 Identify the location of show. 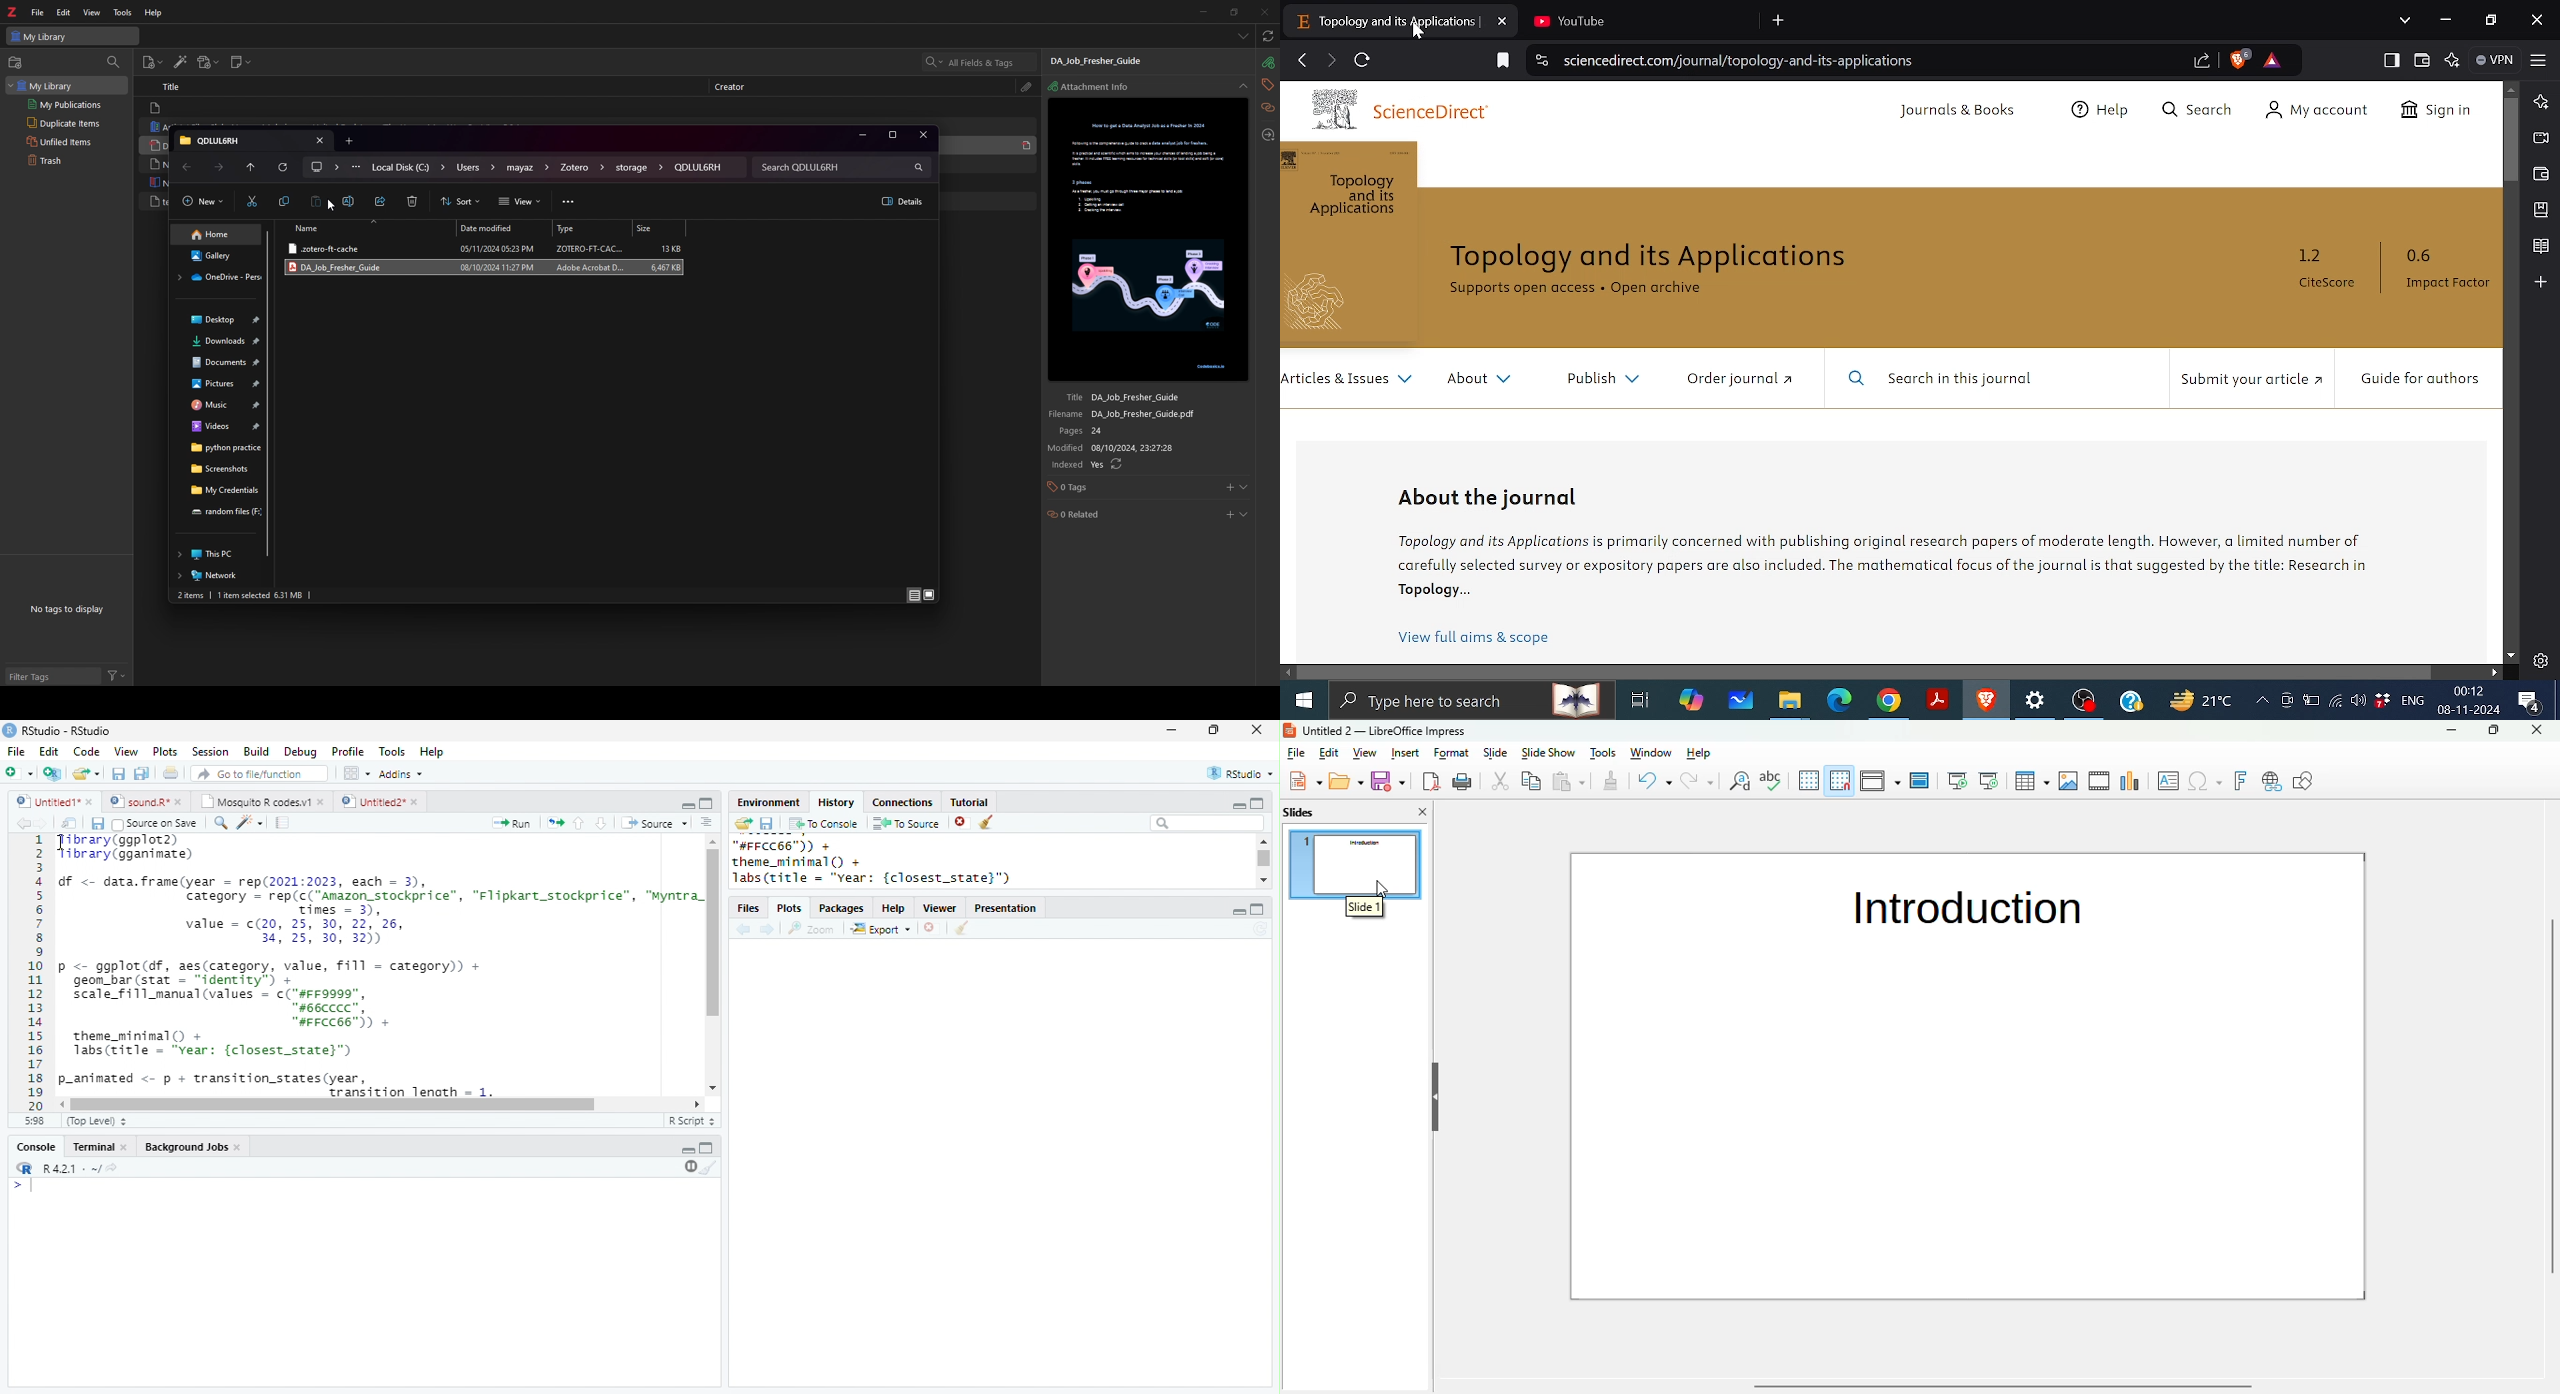
(1244, 515).